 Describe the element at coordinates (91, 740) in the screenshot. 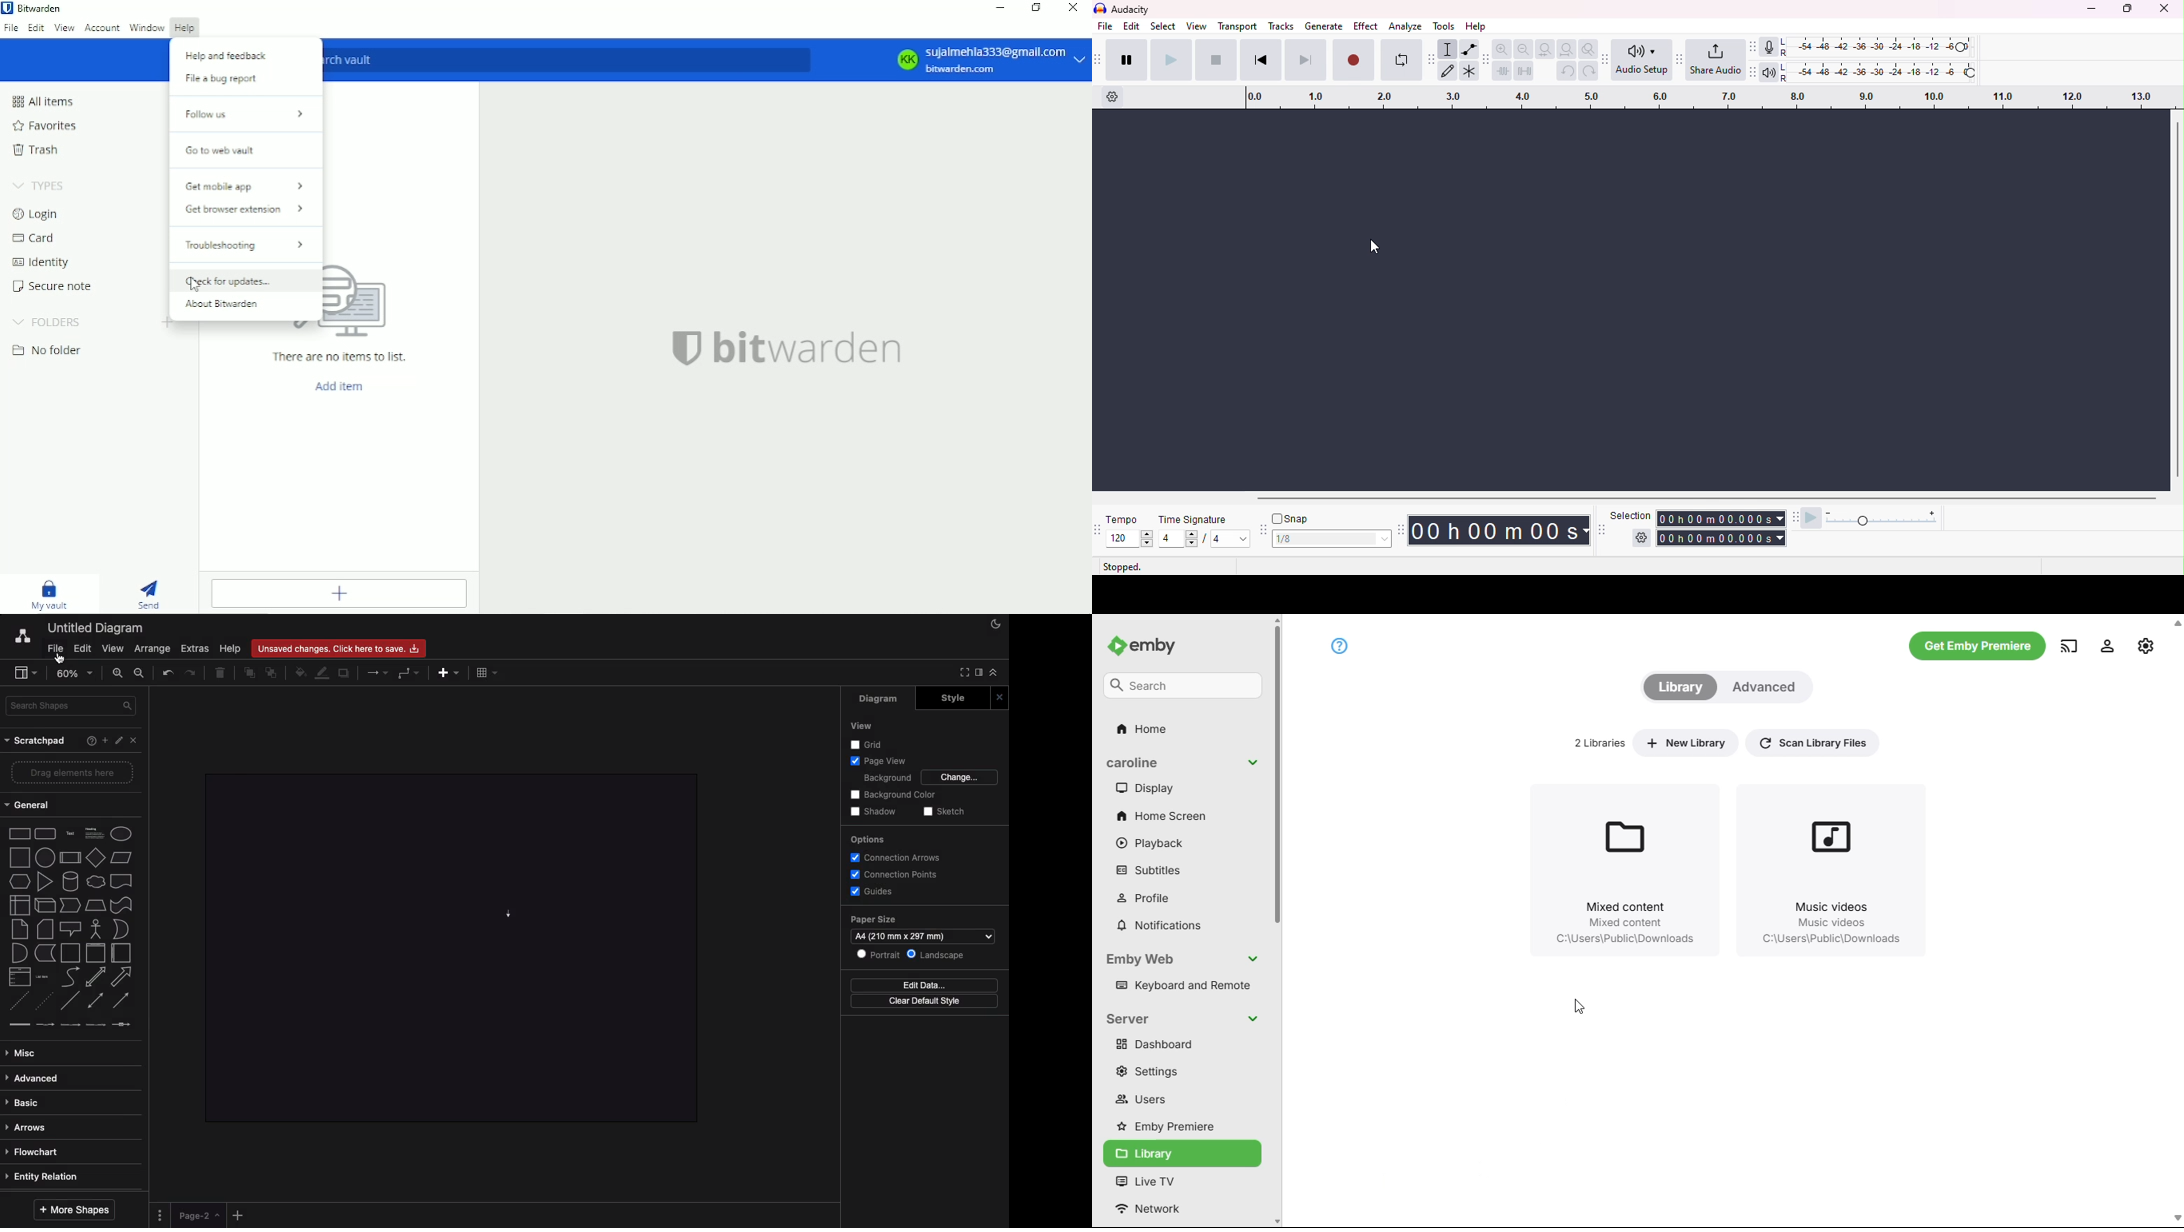

I see `Help` at that location.